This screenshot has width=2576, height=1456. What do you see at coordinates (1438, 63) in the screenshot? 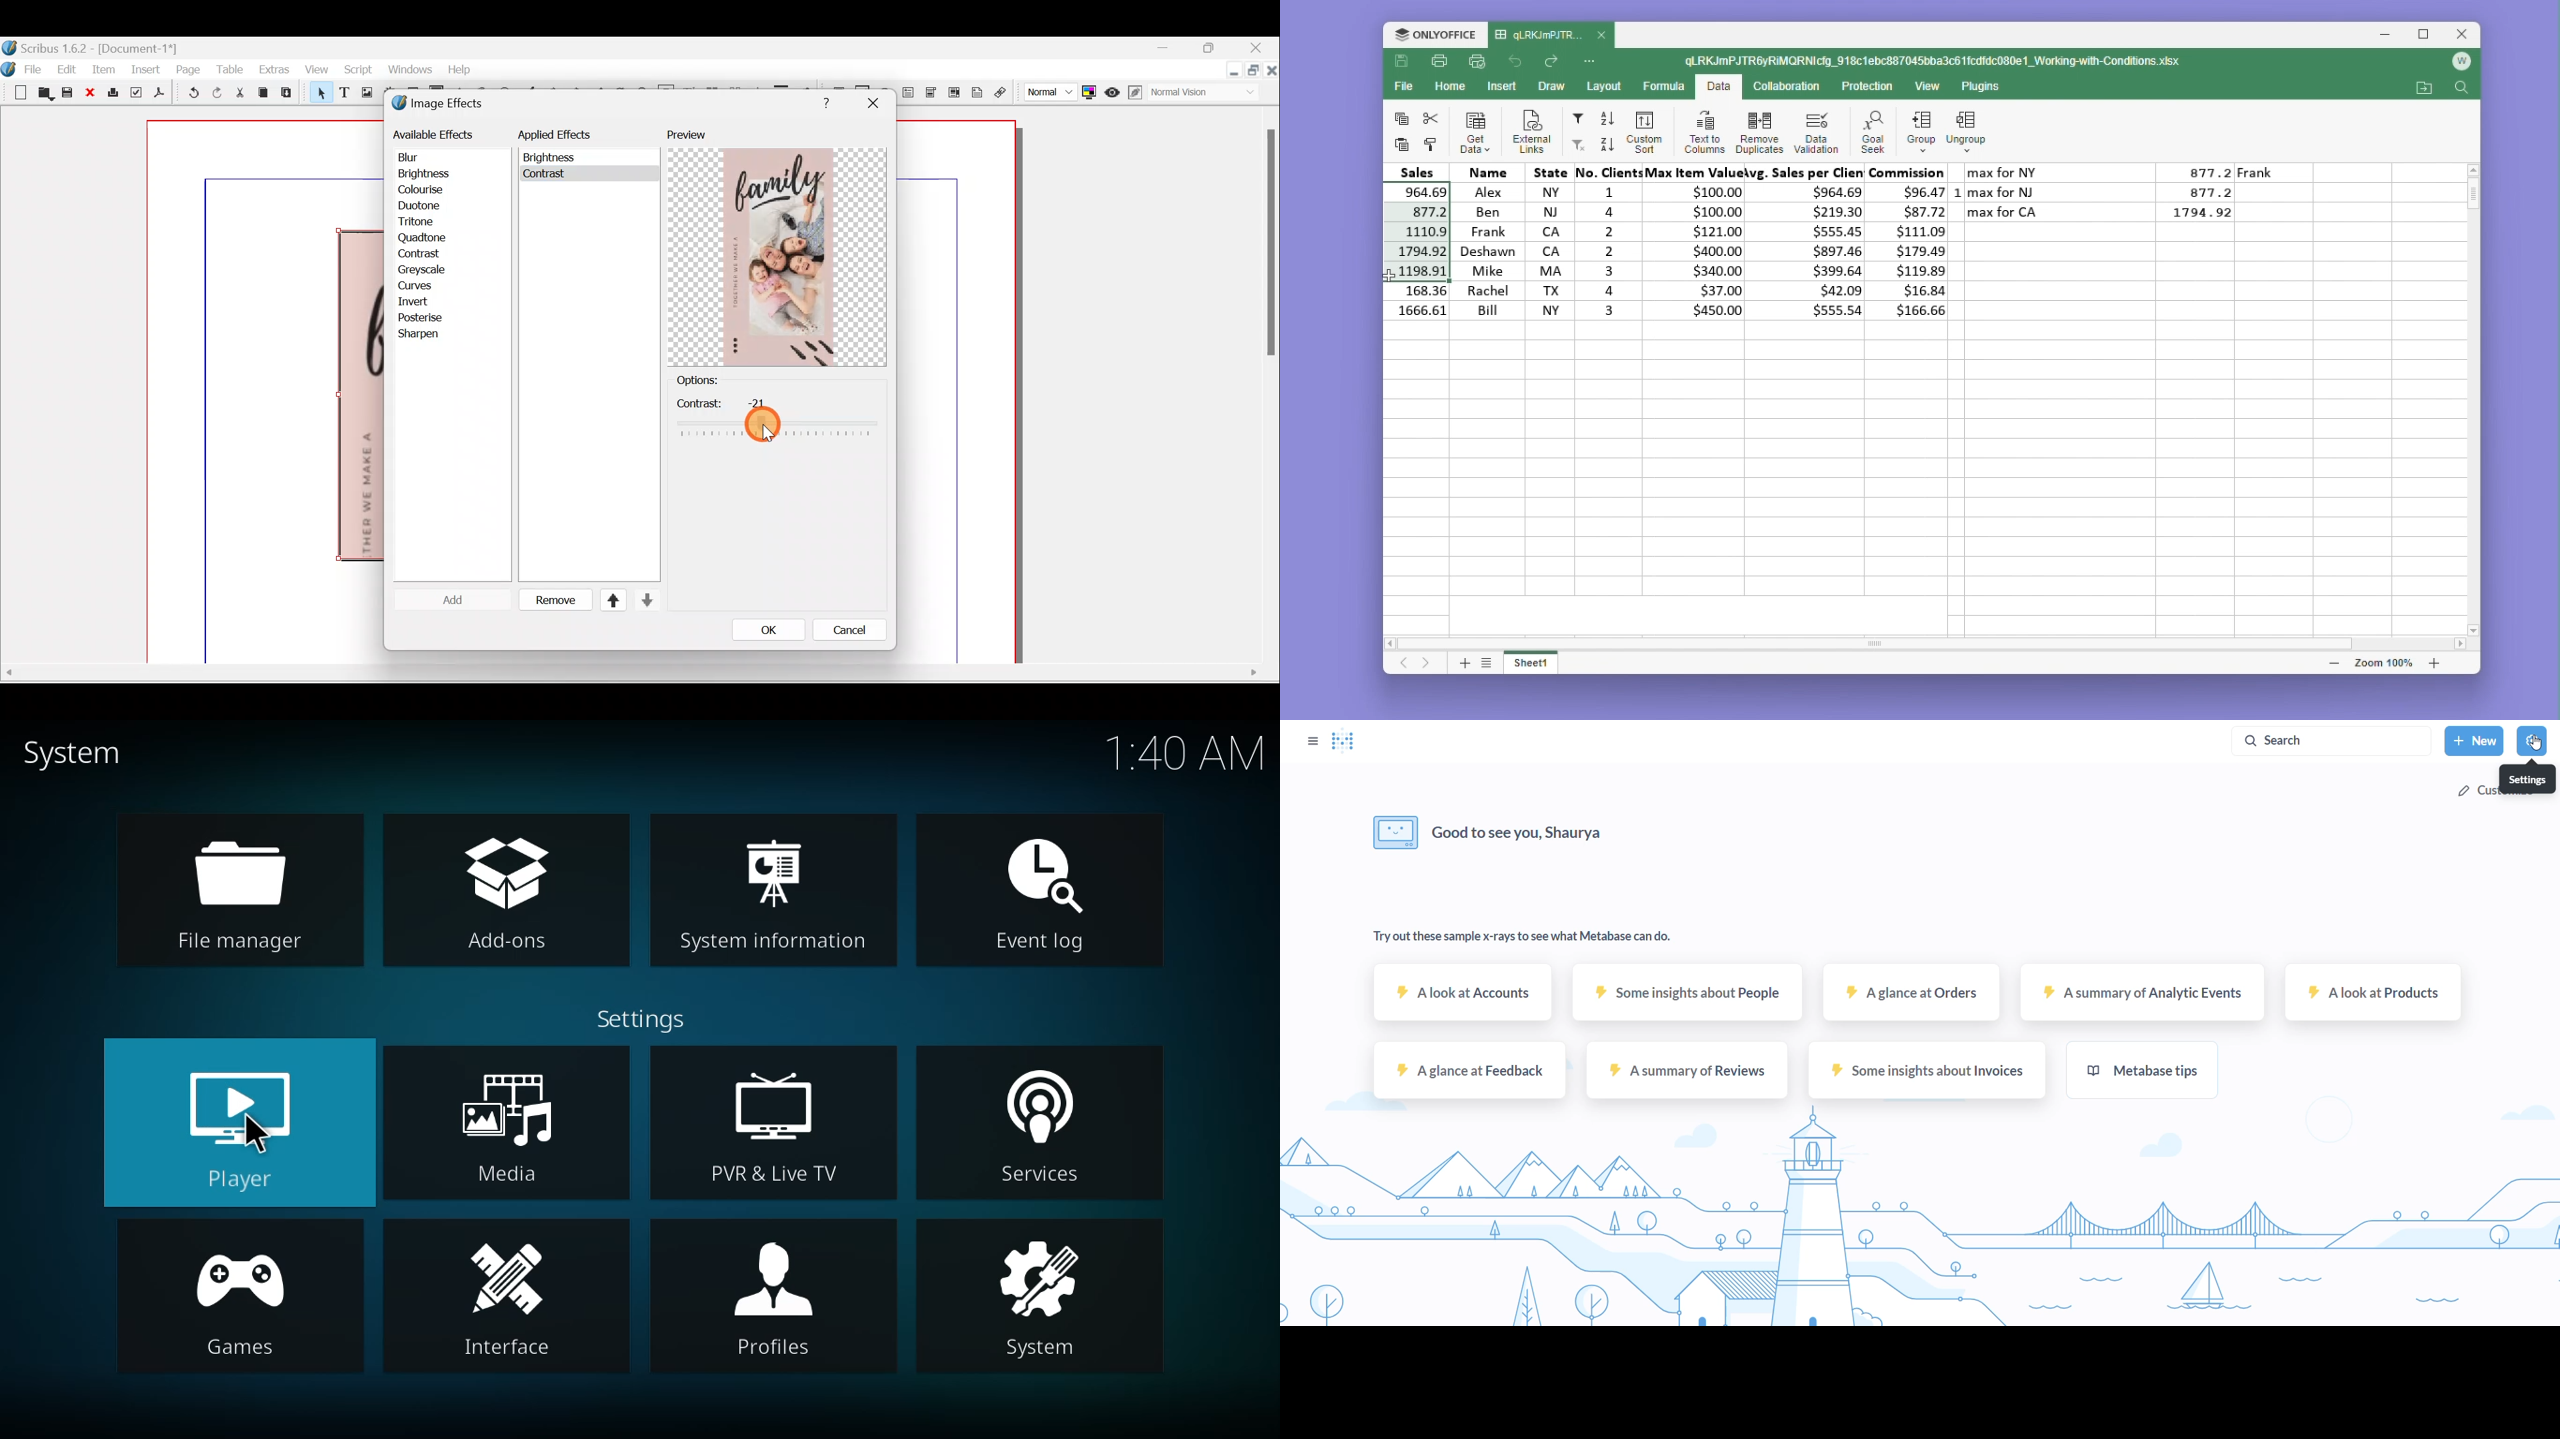
I see `Print file` at bounding box center [1438, 63].